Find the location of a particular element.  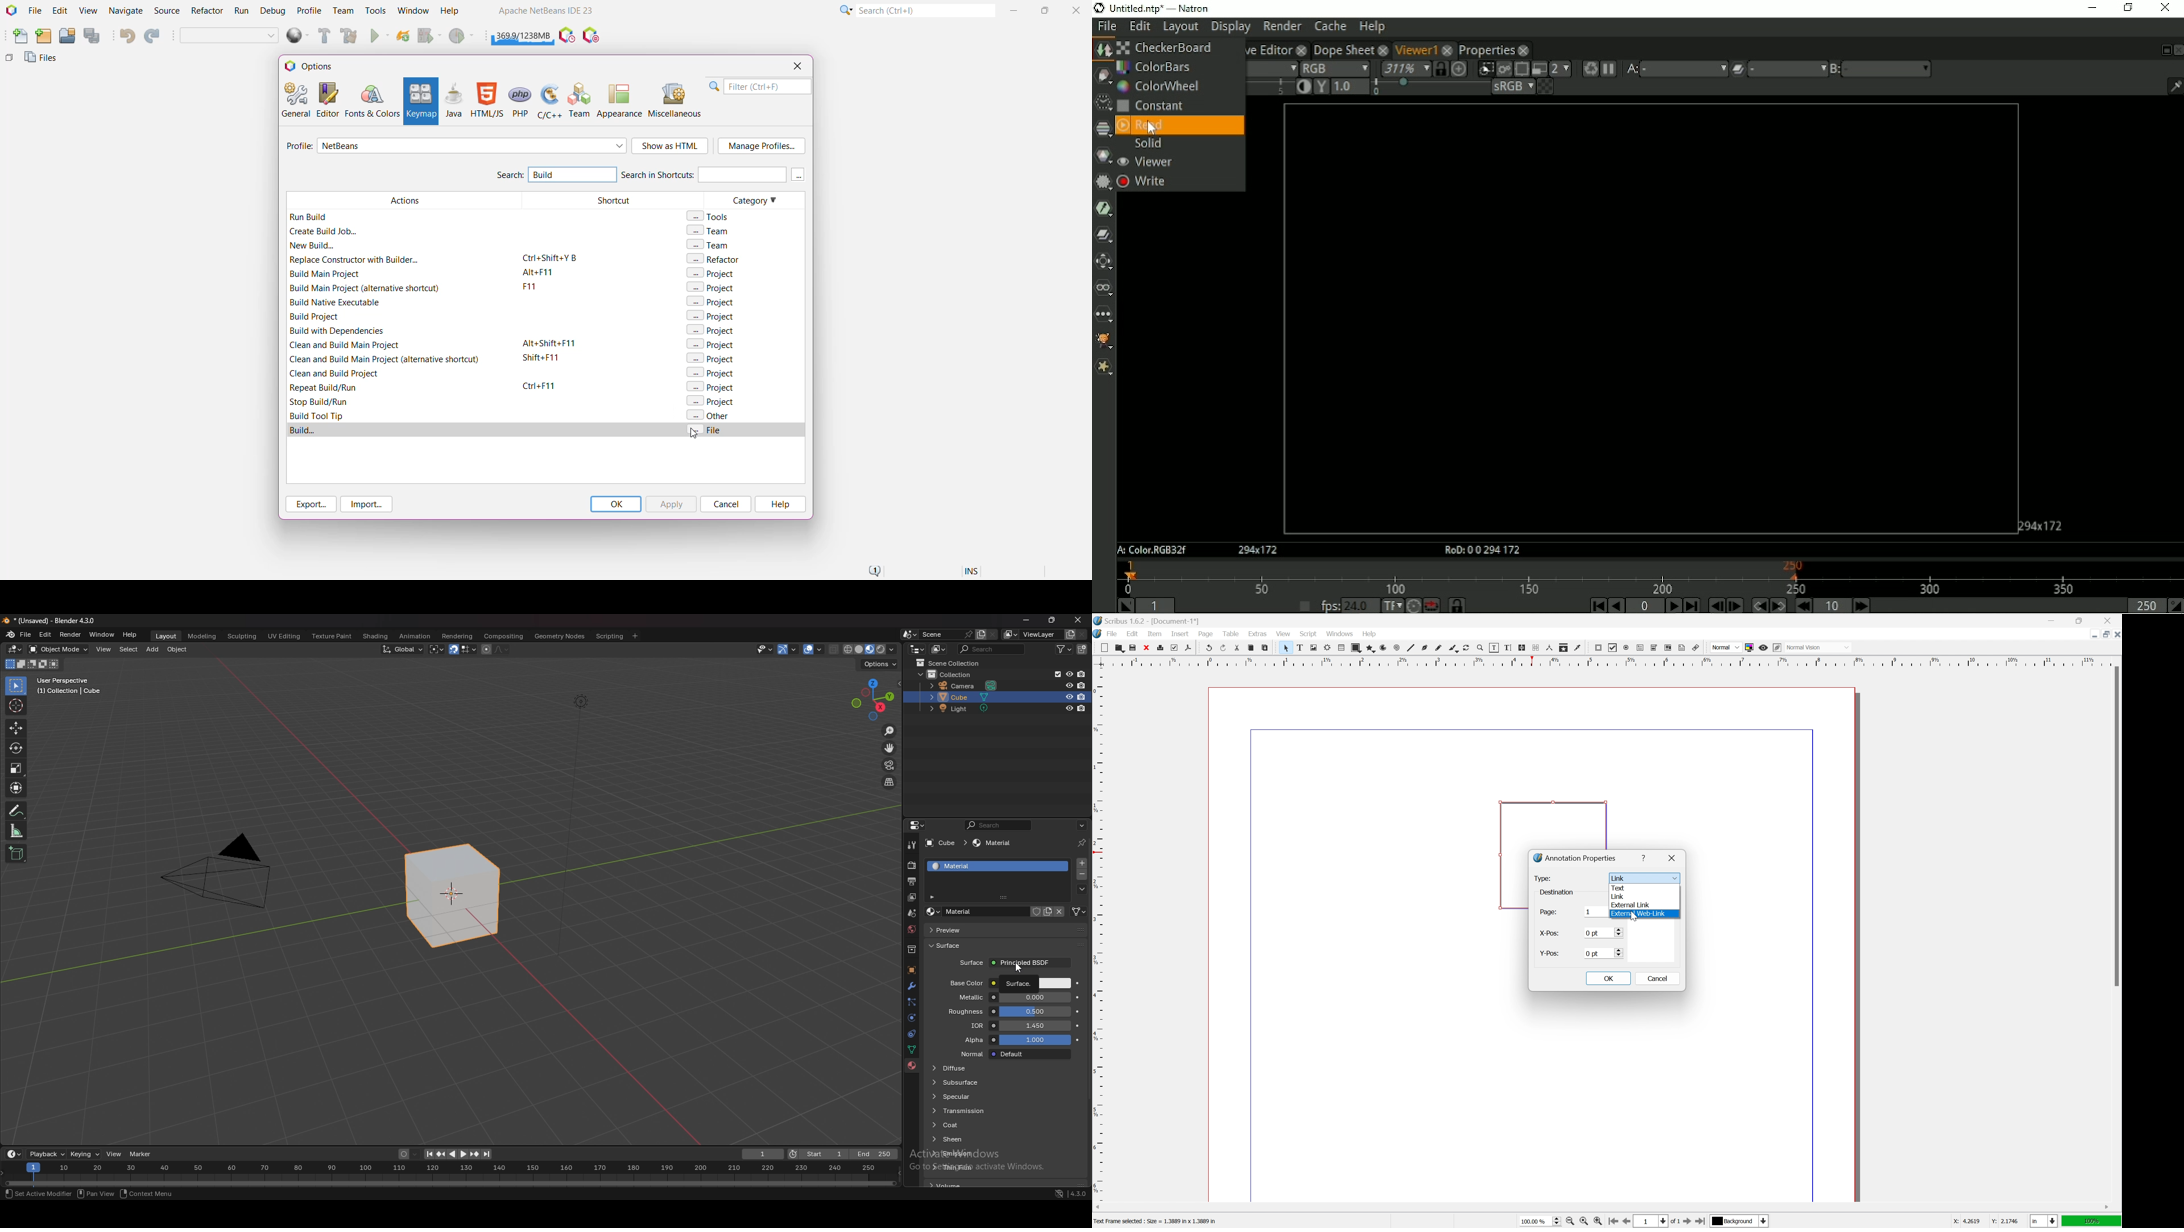

select current page is located at coordinates (1657, 1222).